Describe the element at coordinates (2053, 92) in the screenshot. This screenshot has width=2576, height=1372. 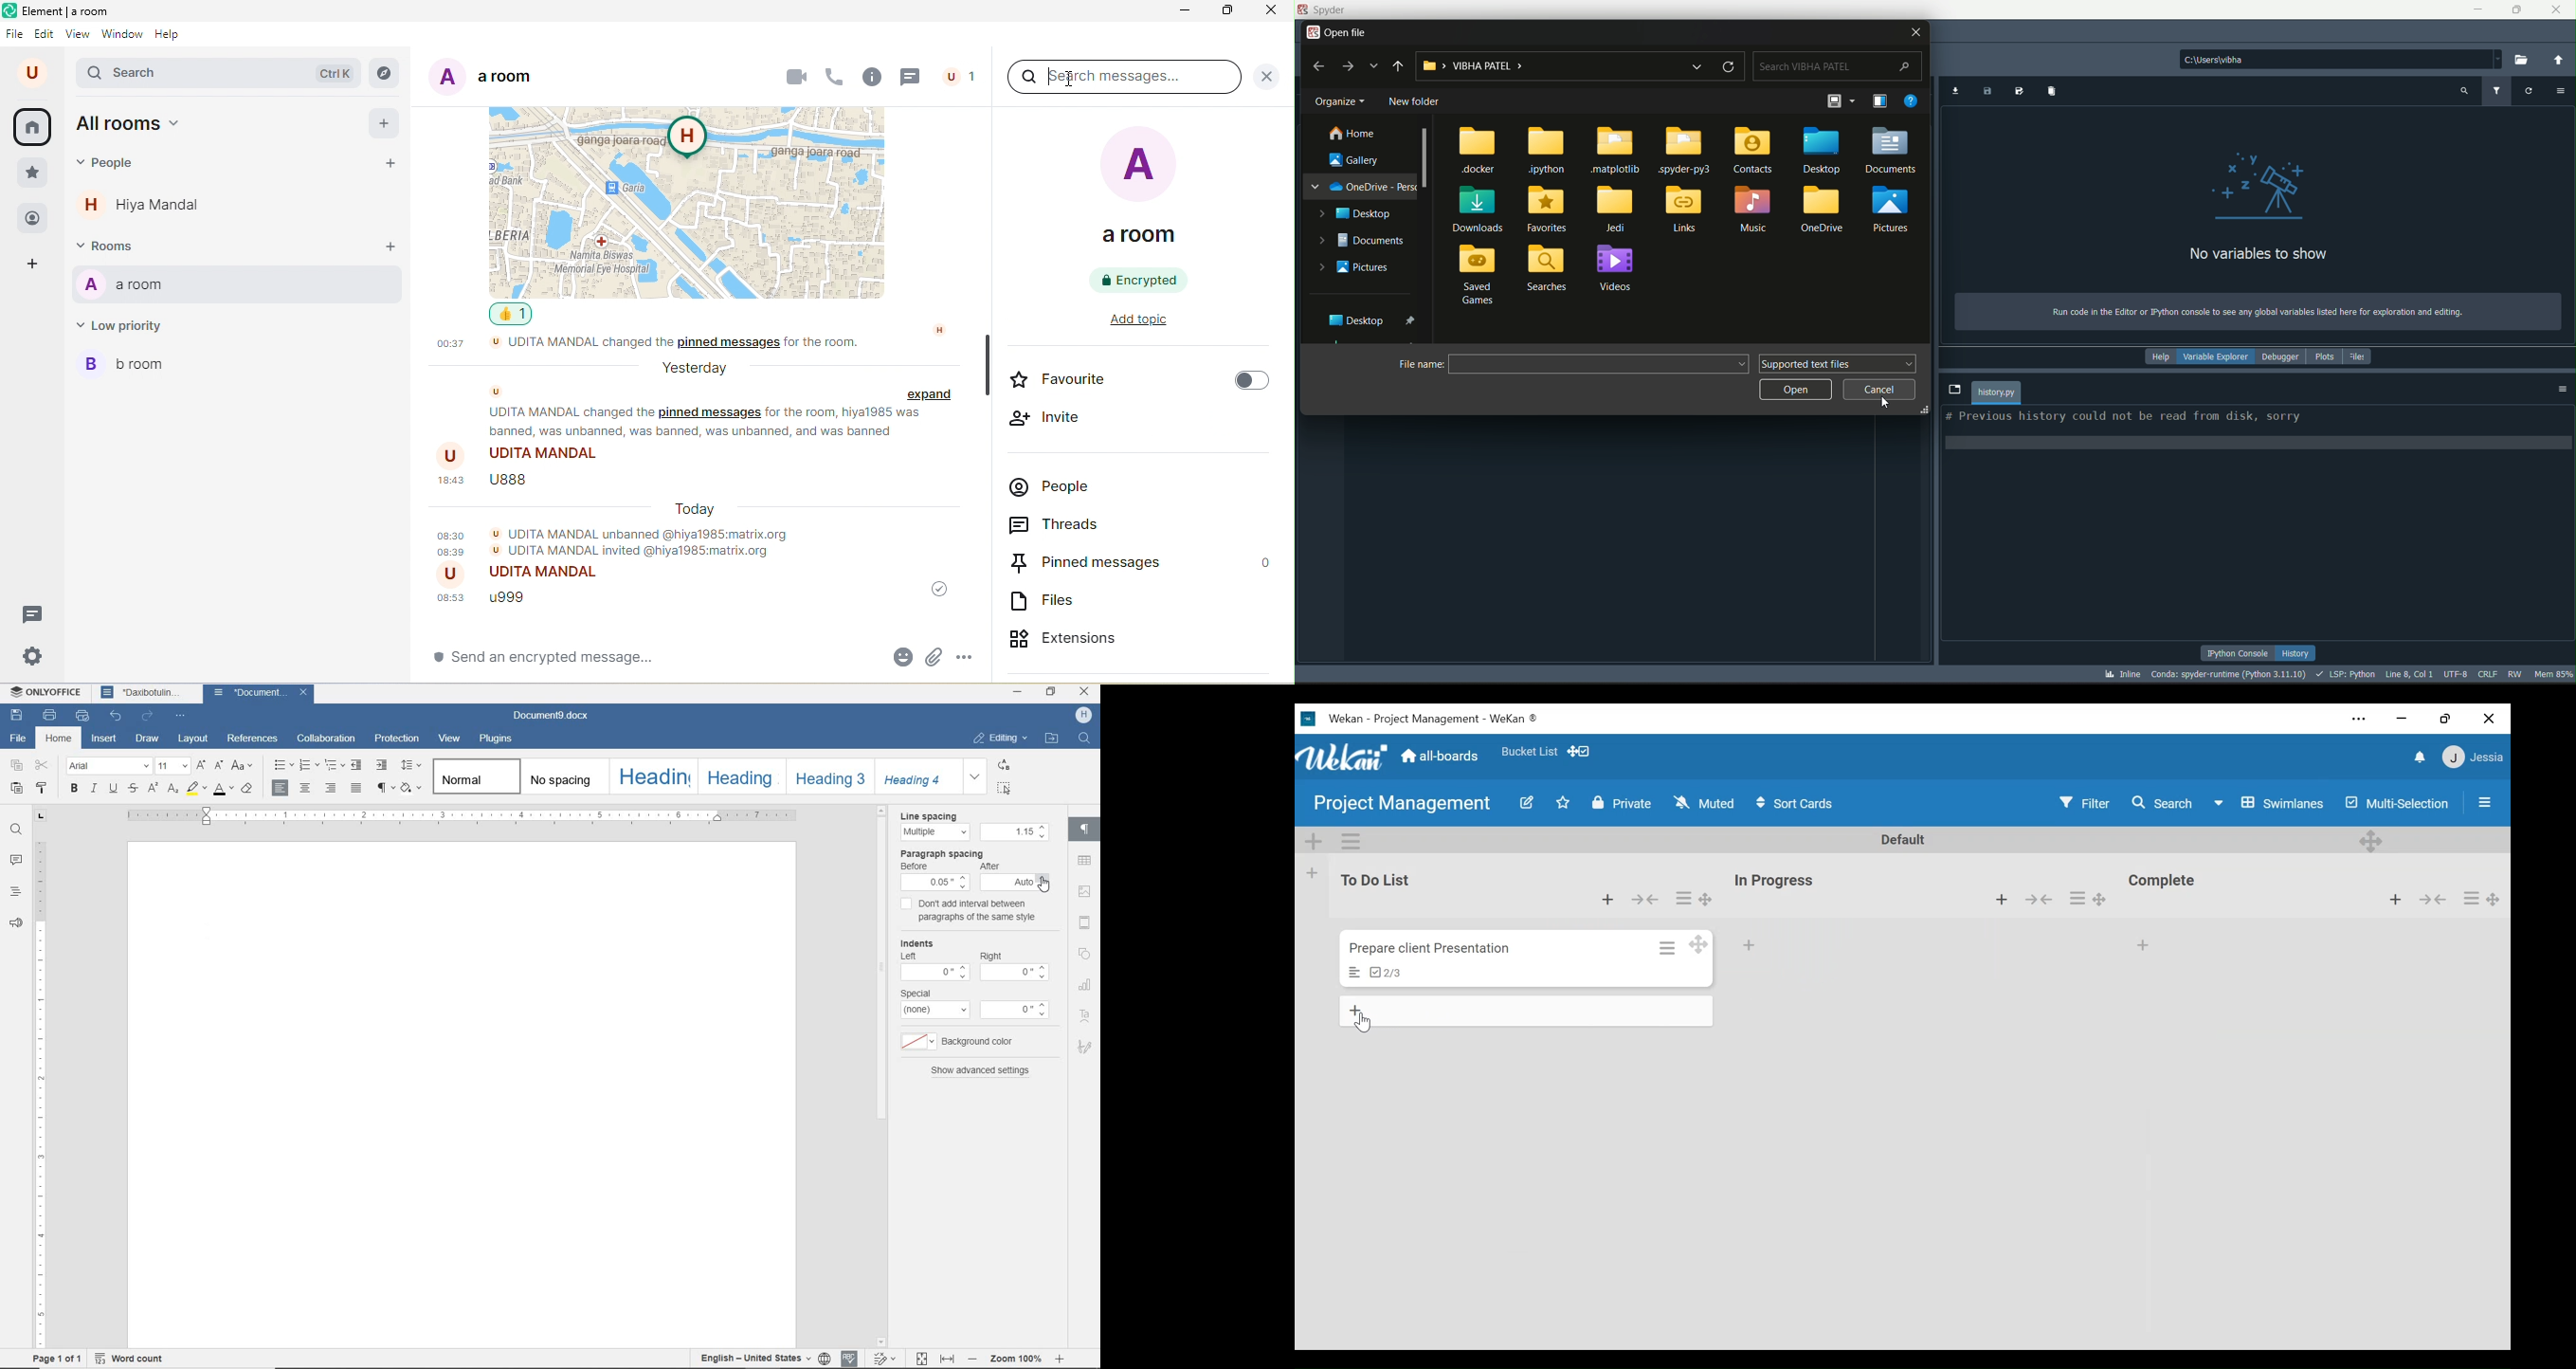
I see `remove variables` at that location.